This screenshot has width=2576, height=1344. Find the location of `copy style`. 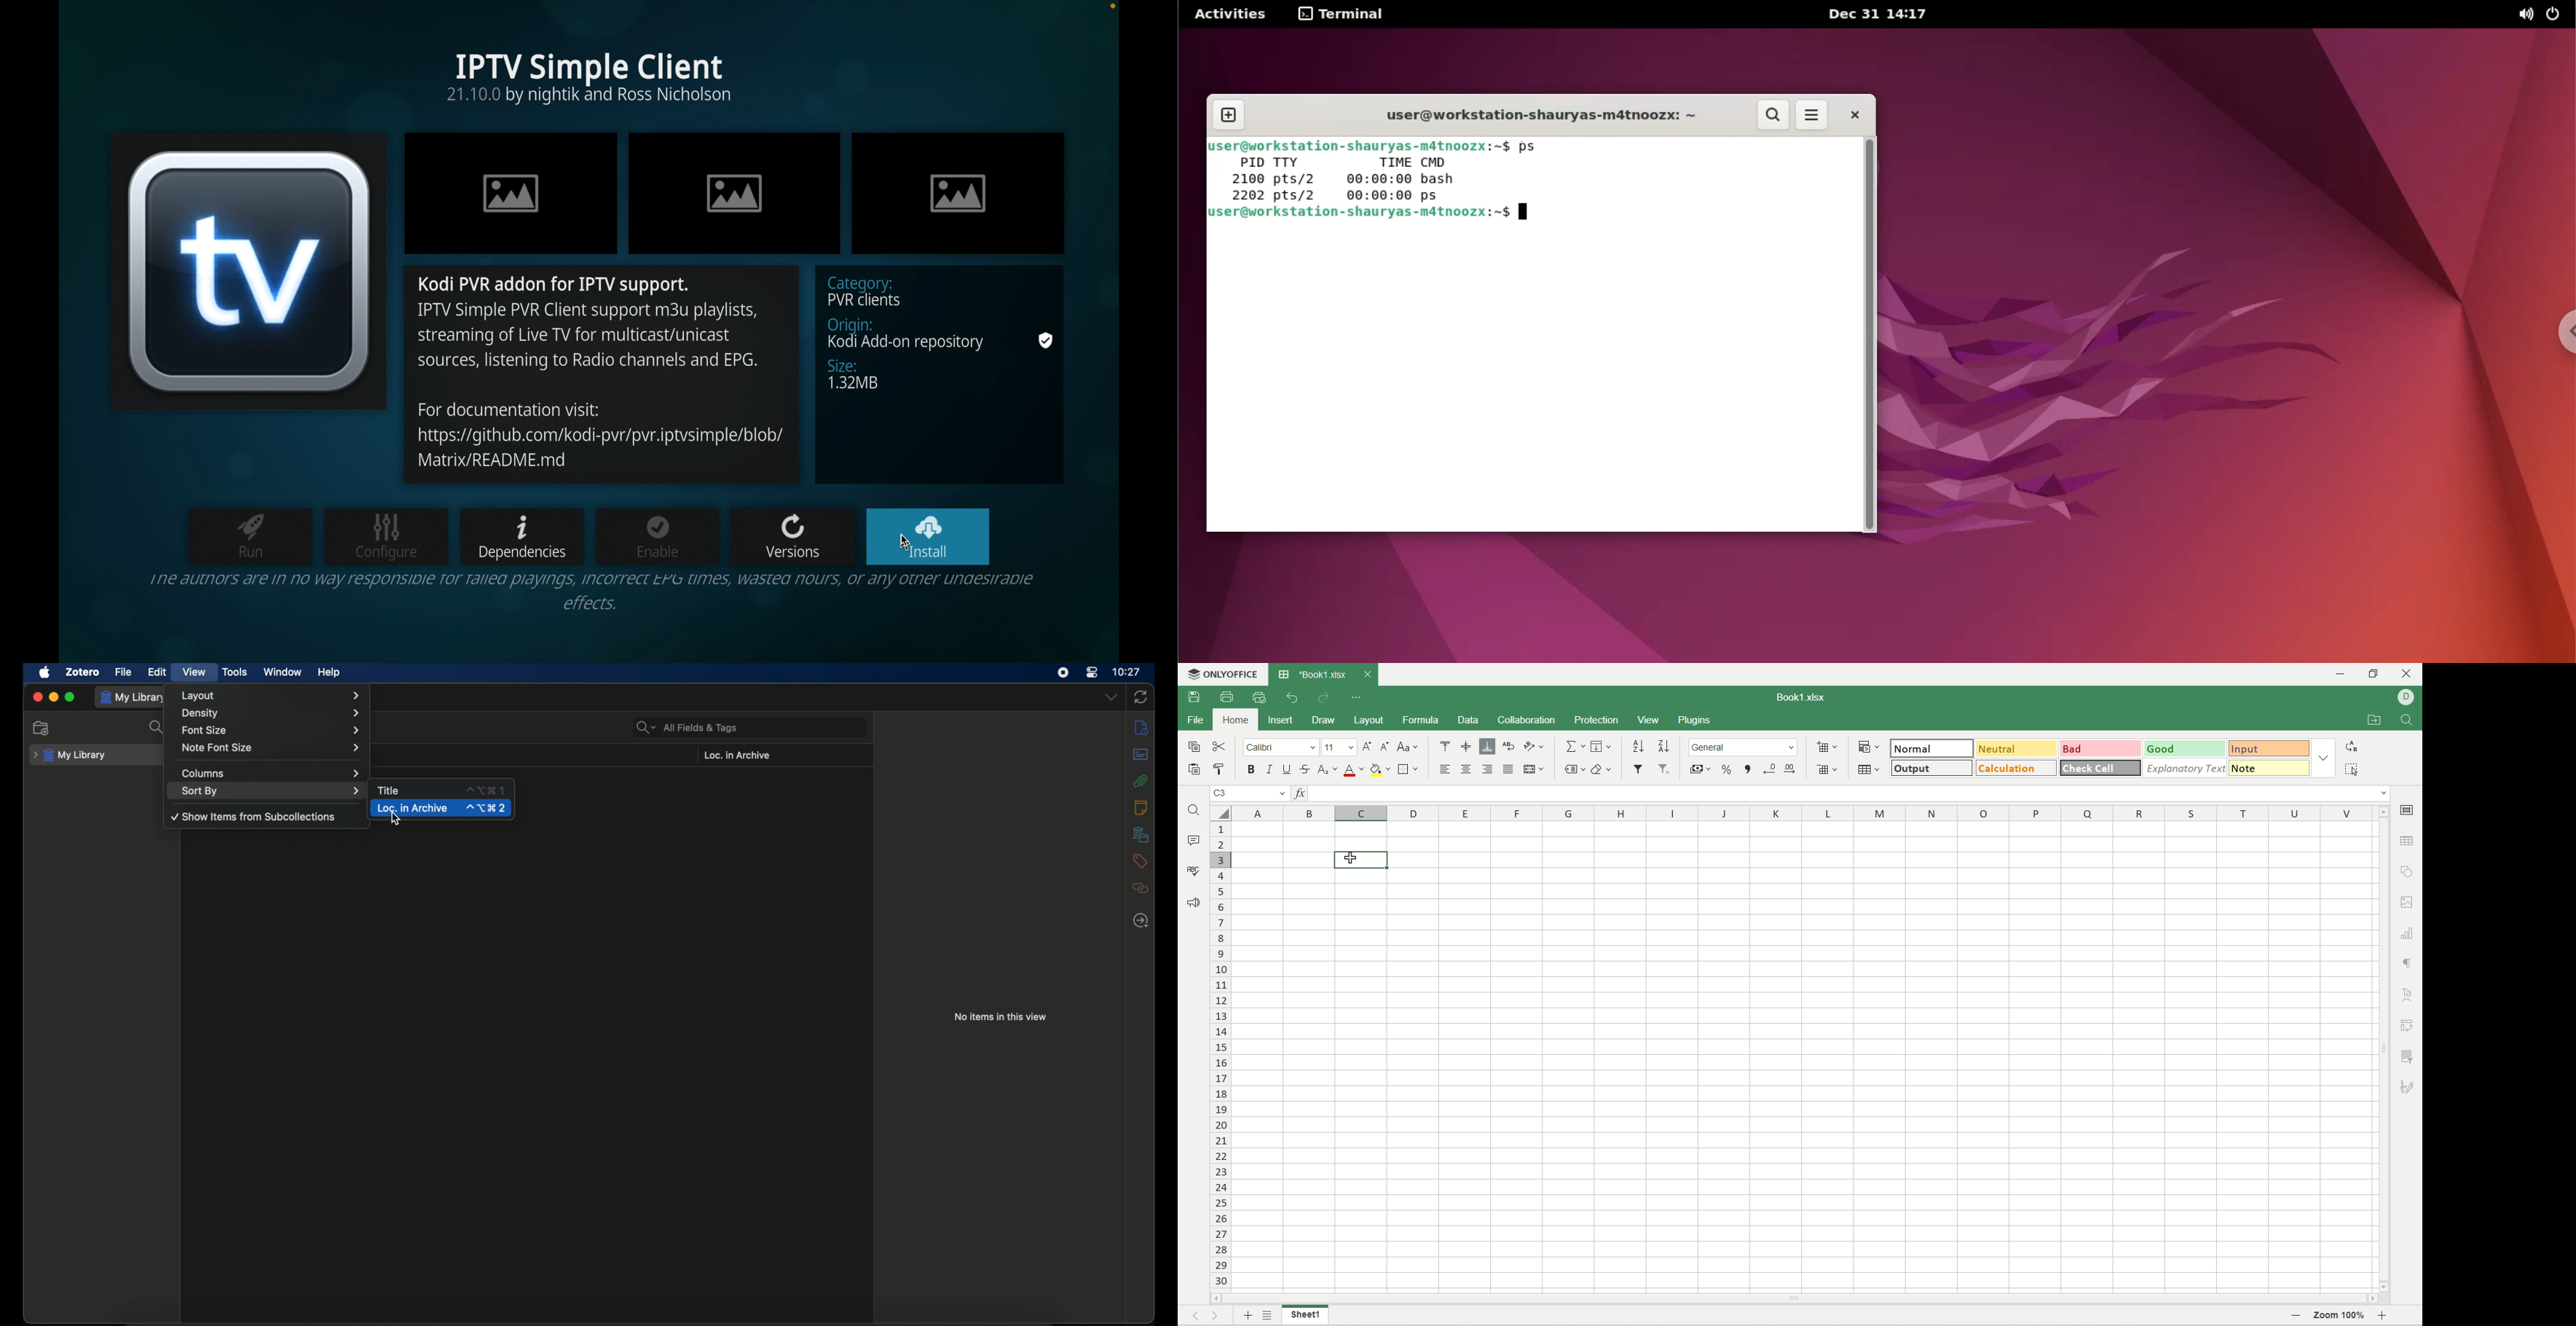

copy style is located at coordinates (1220, 769).